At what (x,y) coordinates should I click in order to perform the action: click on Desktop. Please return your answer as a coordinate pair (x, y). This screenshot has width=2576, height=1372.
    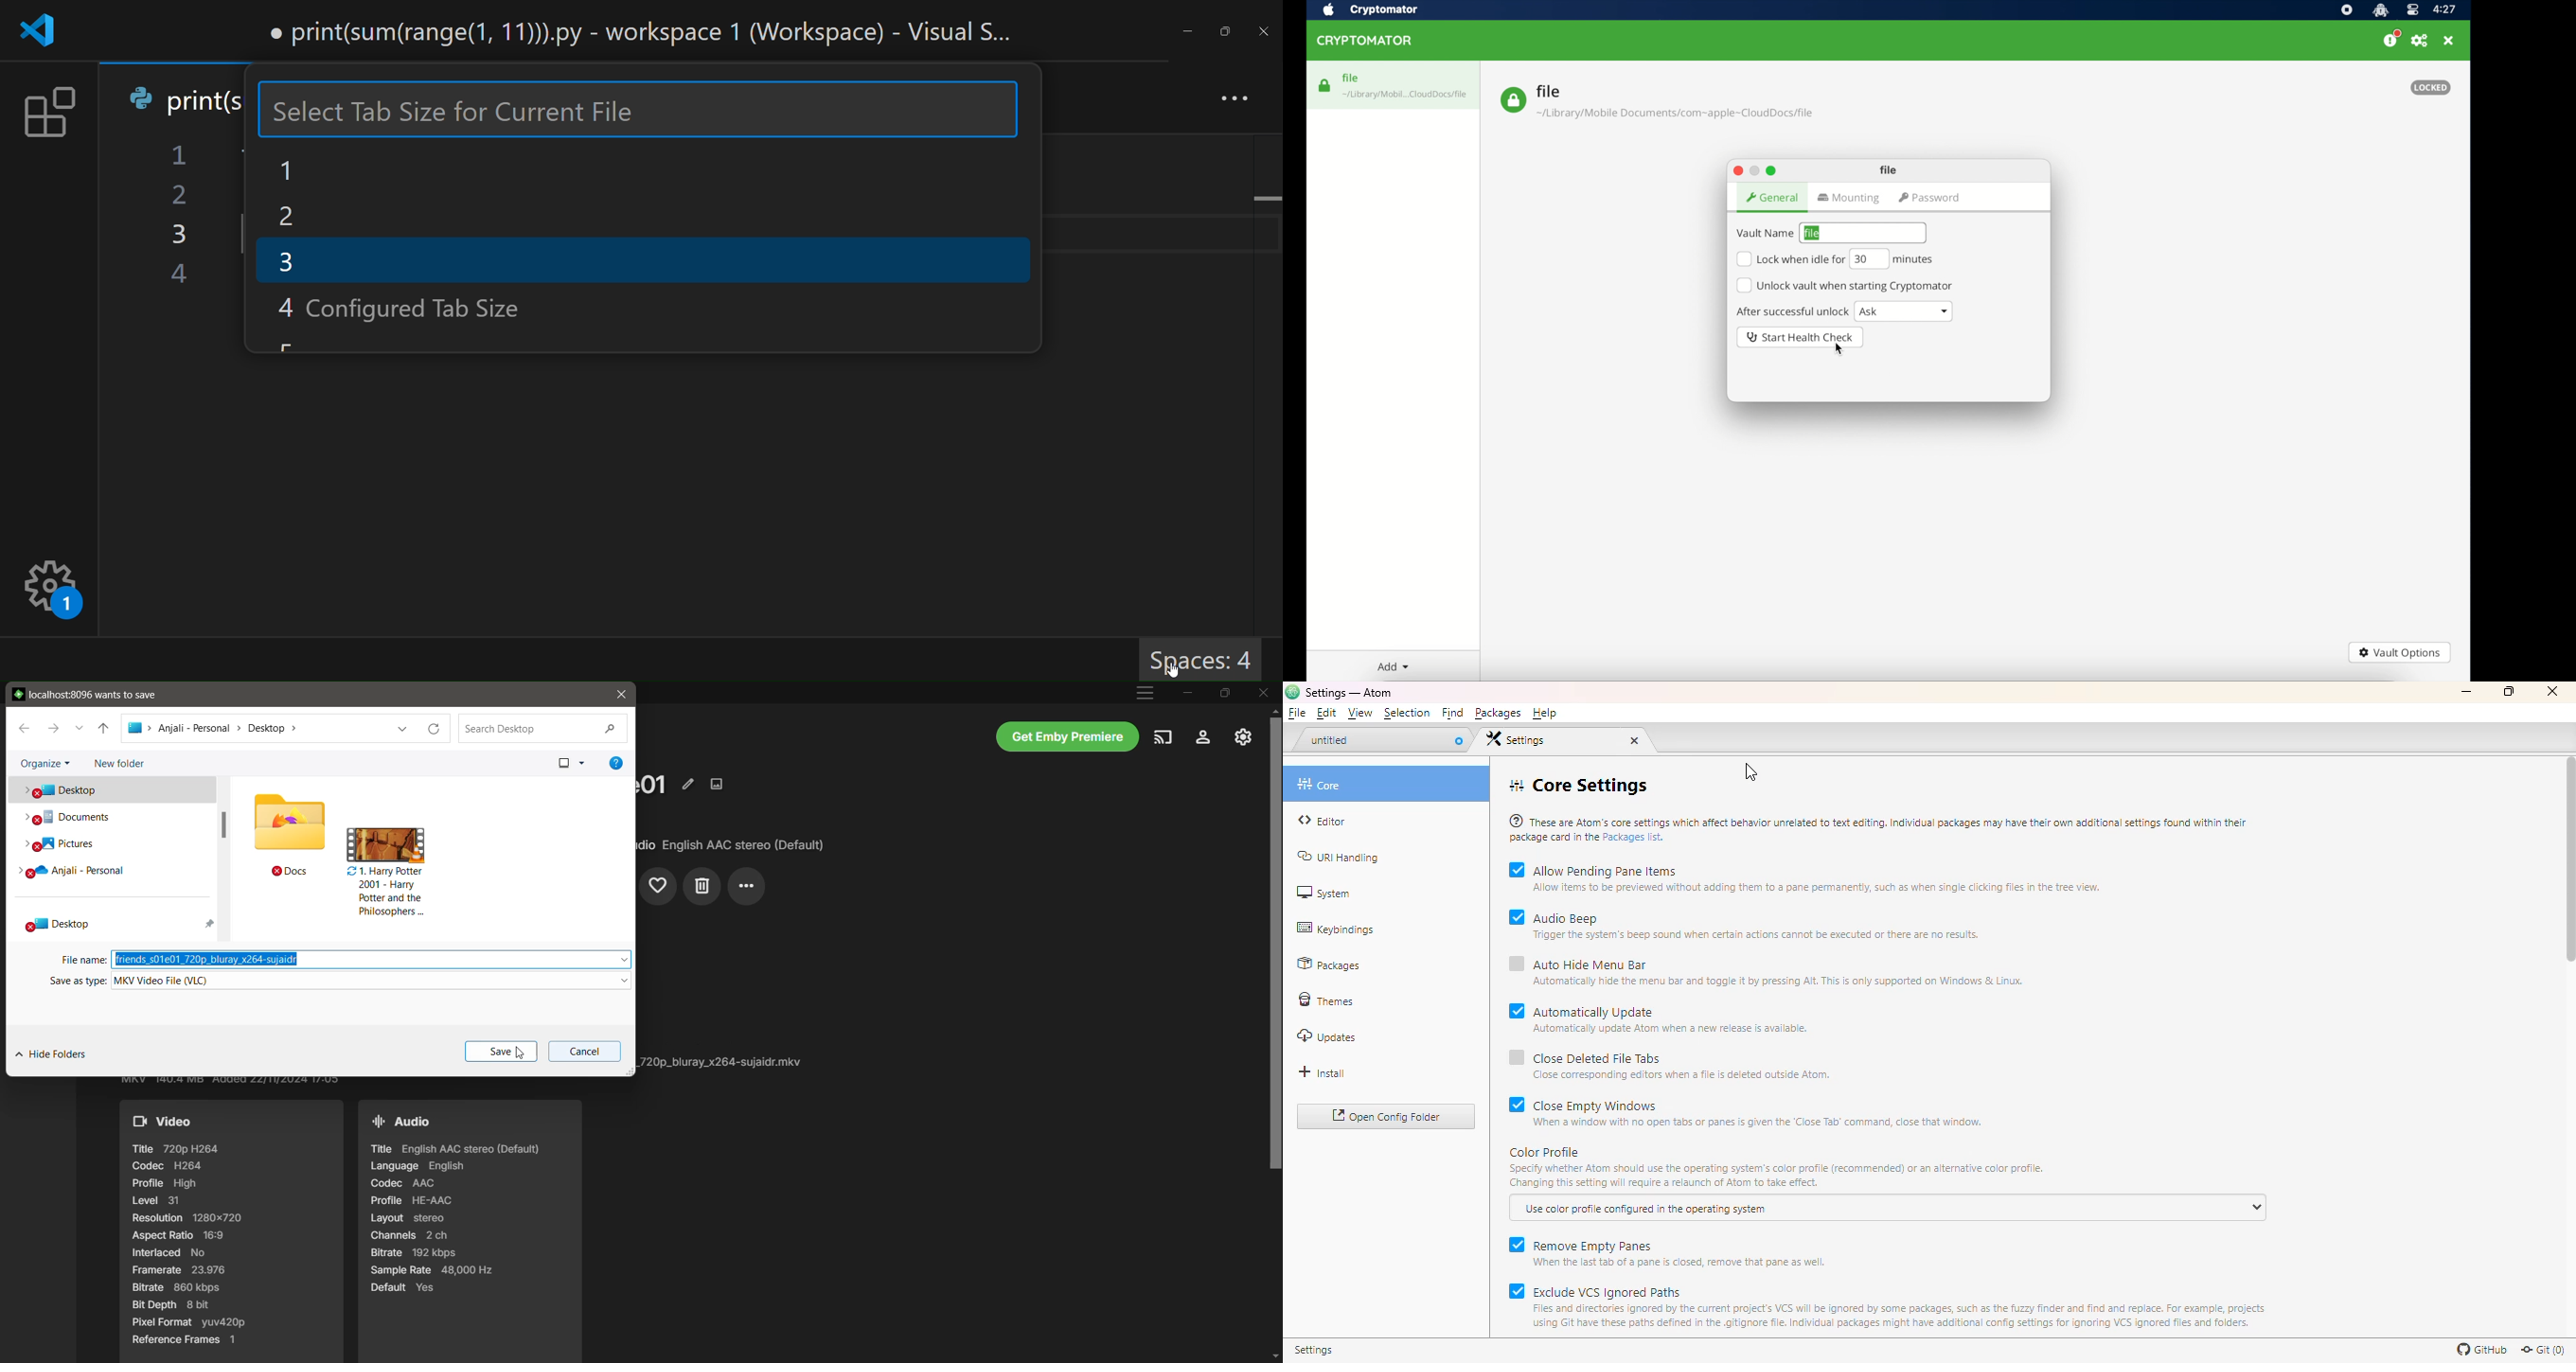
    Looking at the image, I should click on (110, 790).